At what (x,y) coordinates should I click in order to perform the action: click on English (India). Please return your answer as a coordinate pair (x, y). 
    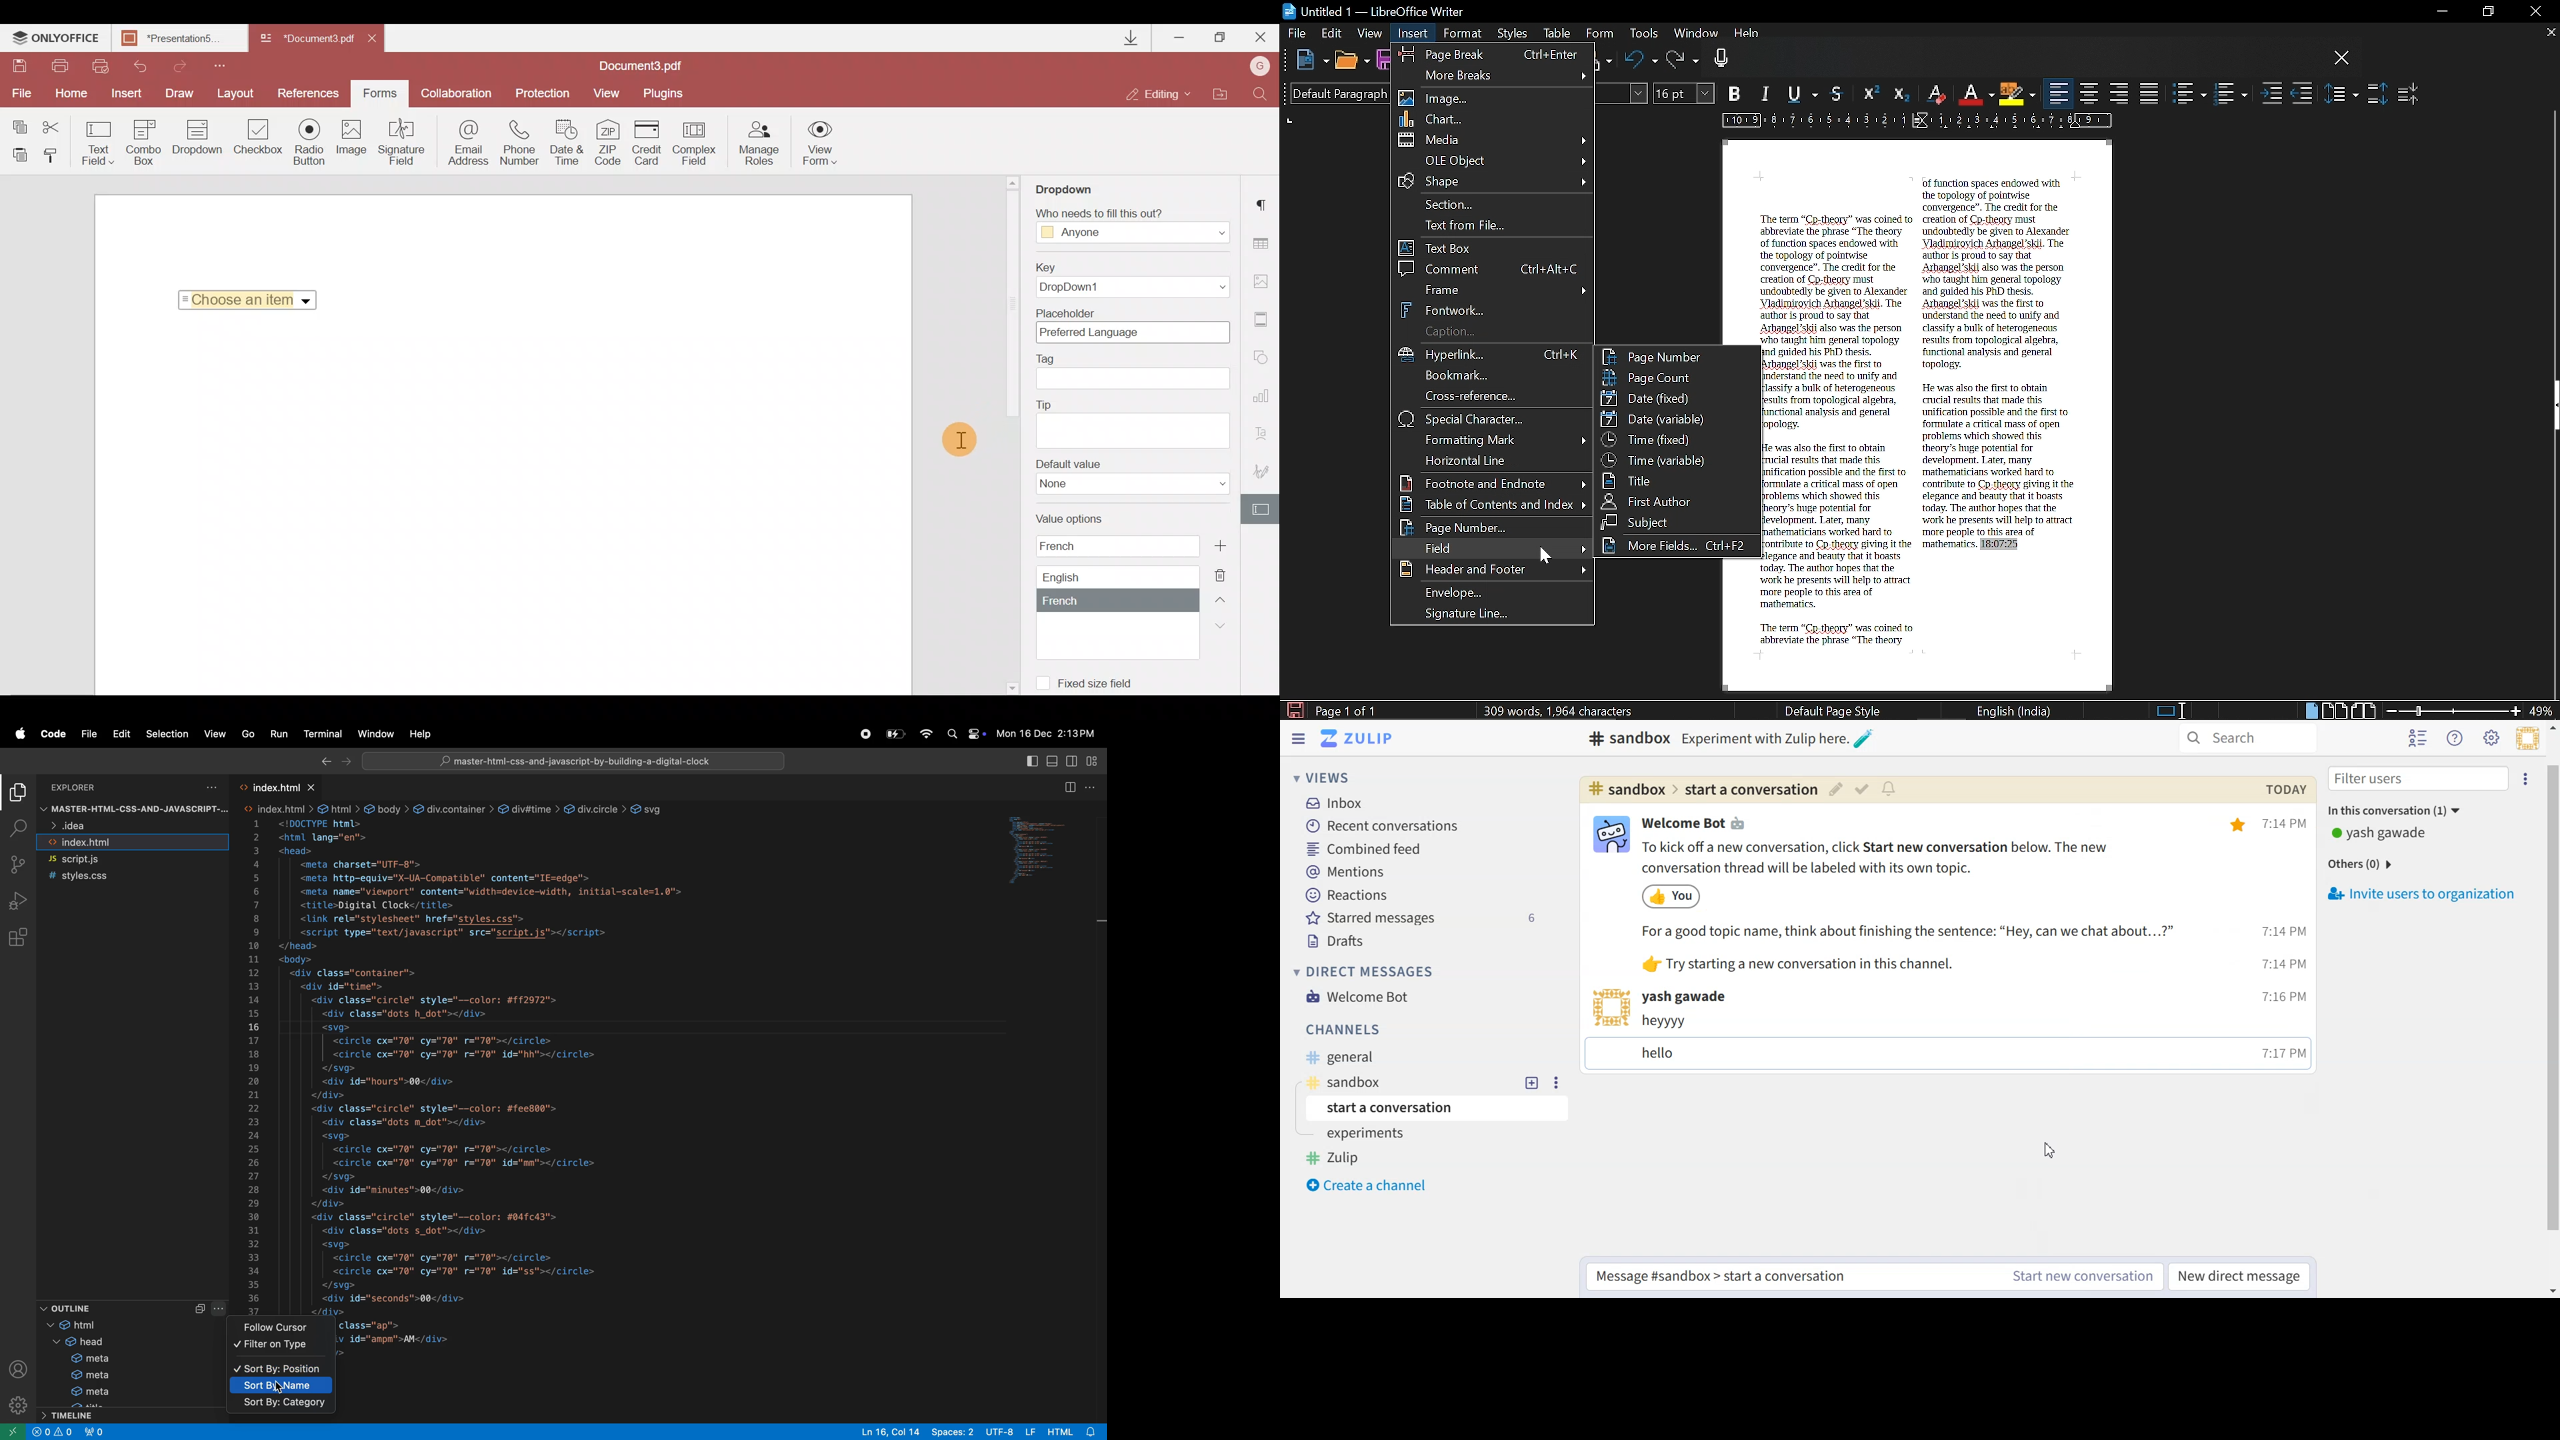
    Looking at the image, I should click on (2015, 710).